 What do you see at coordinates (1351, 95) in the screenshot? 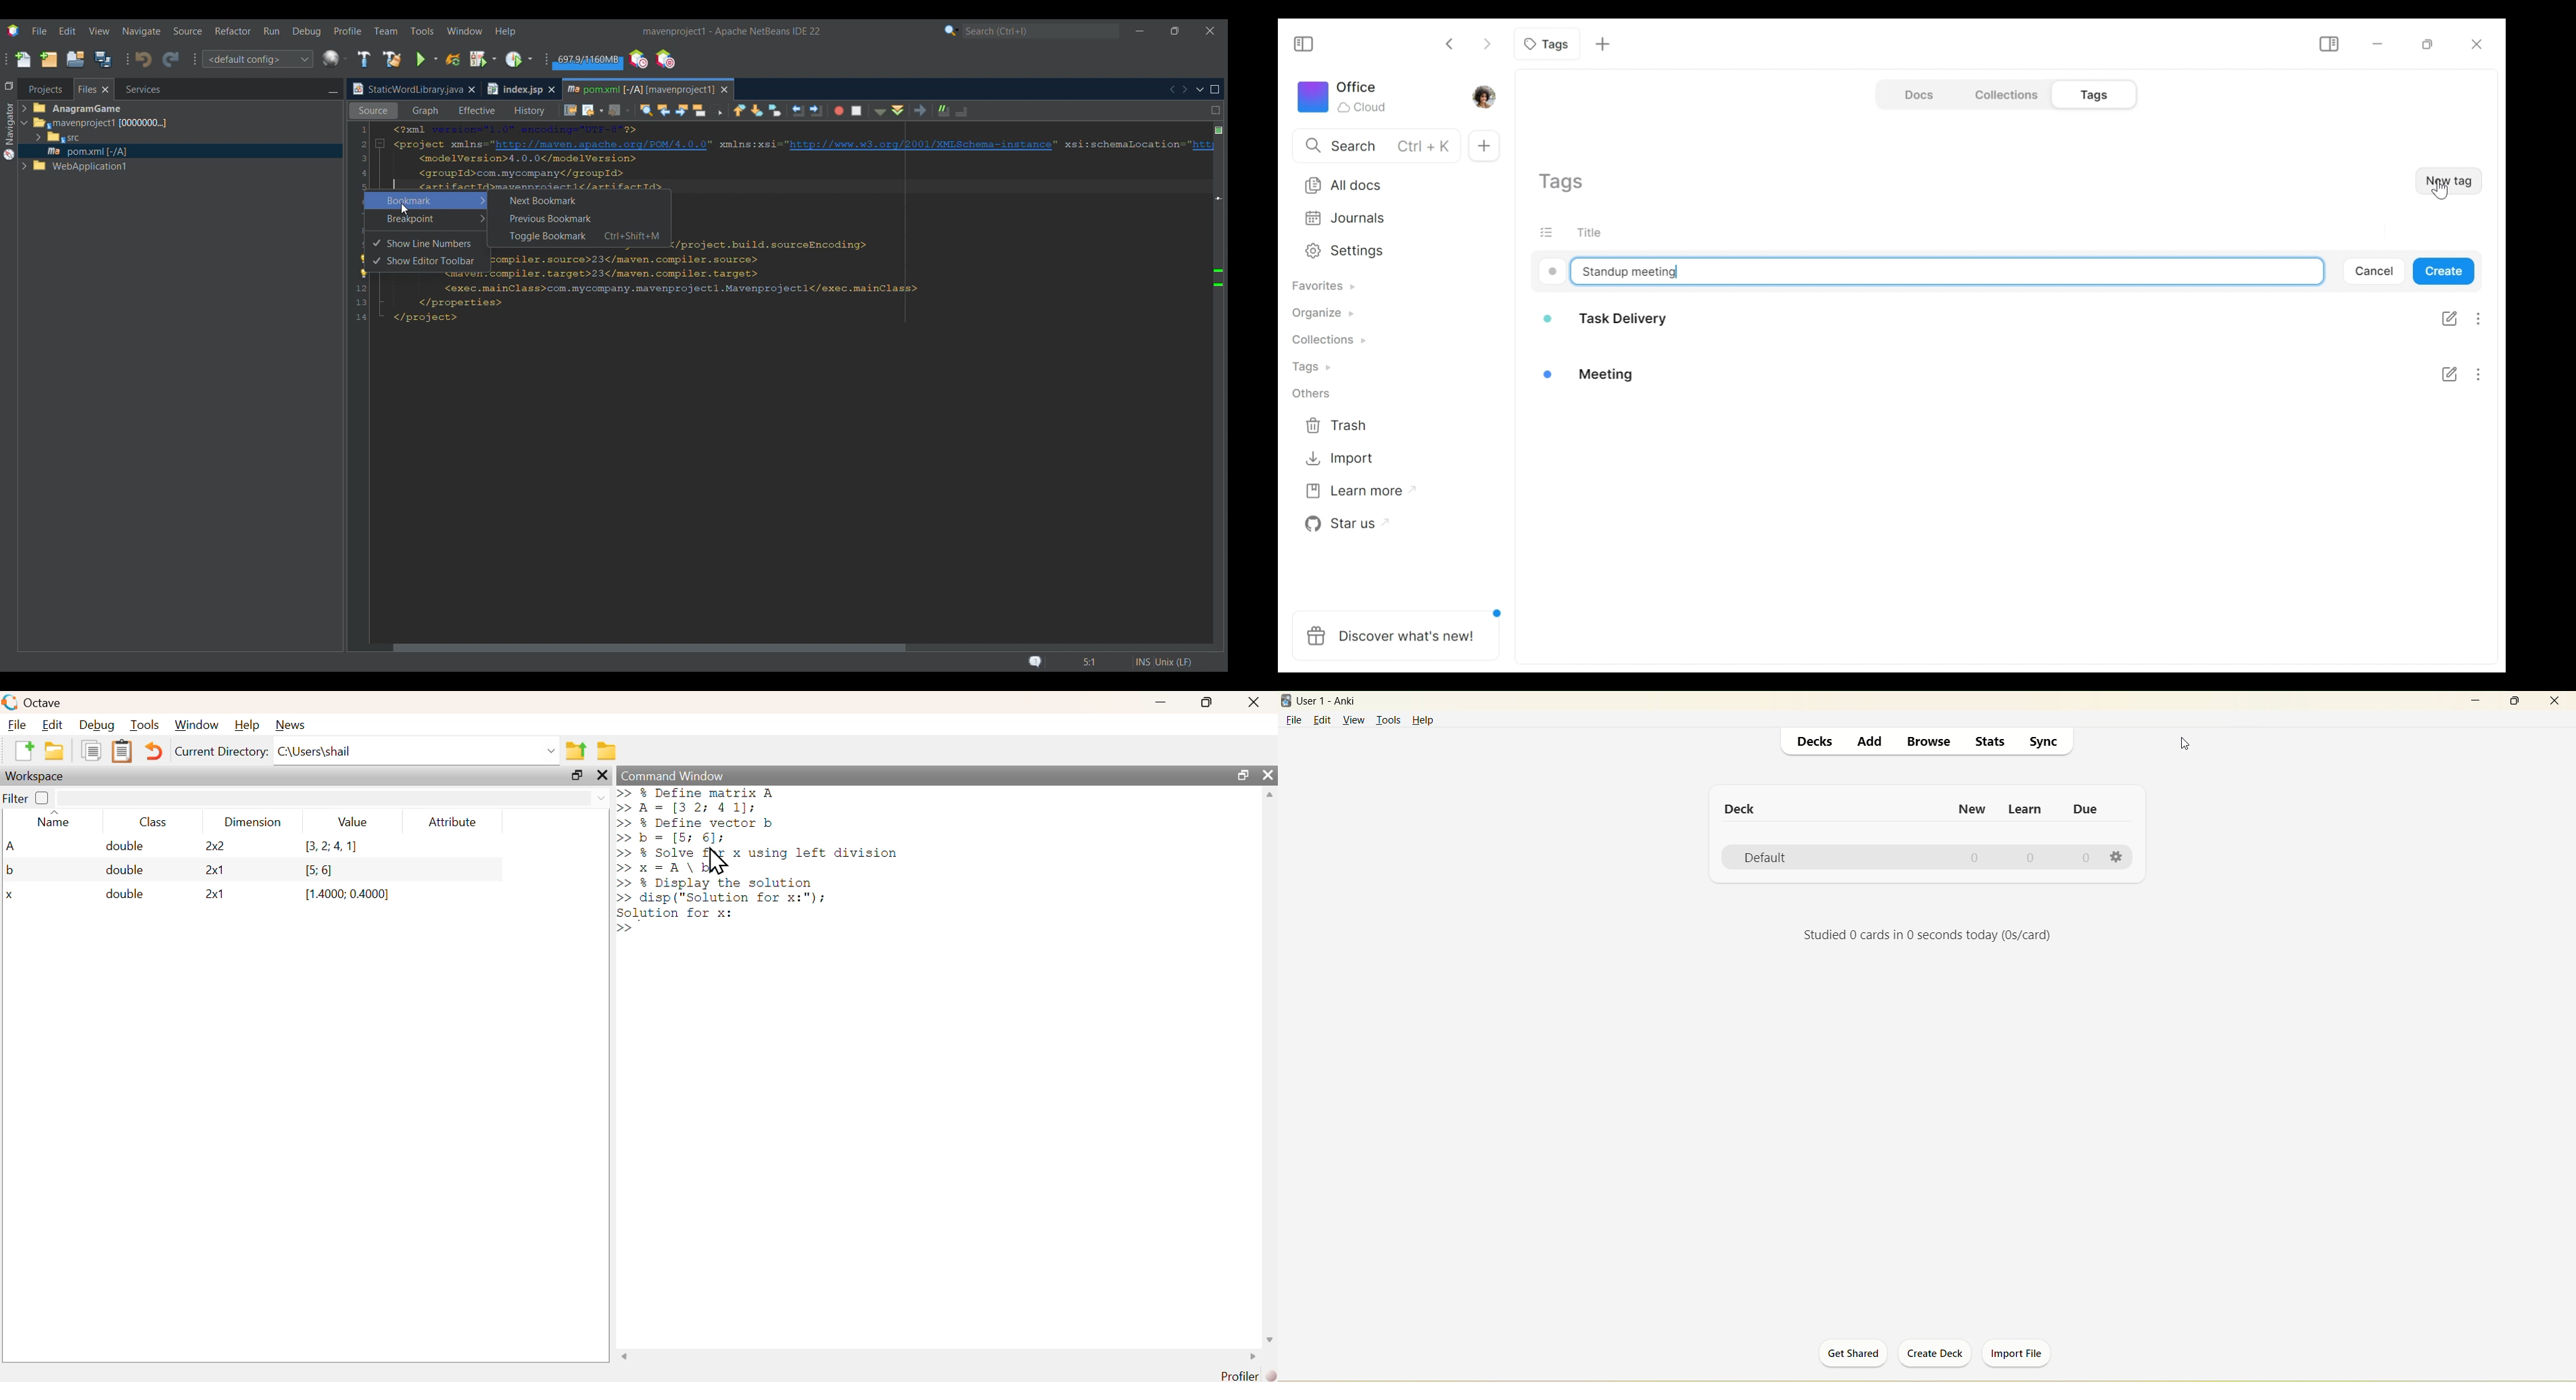
I see `Workspace` at bounding box center [1351, 95].